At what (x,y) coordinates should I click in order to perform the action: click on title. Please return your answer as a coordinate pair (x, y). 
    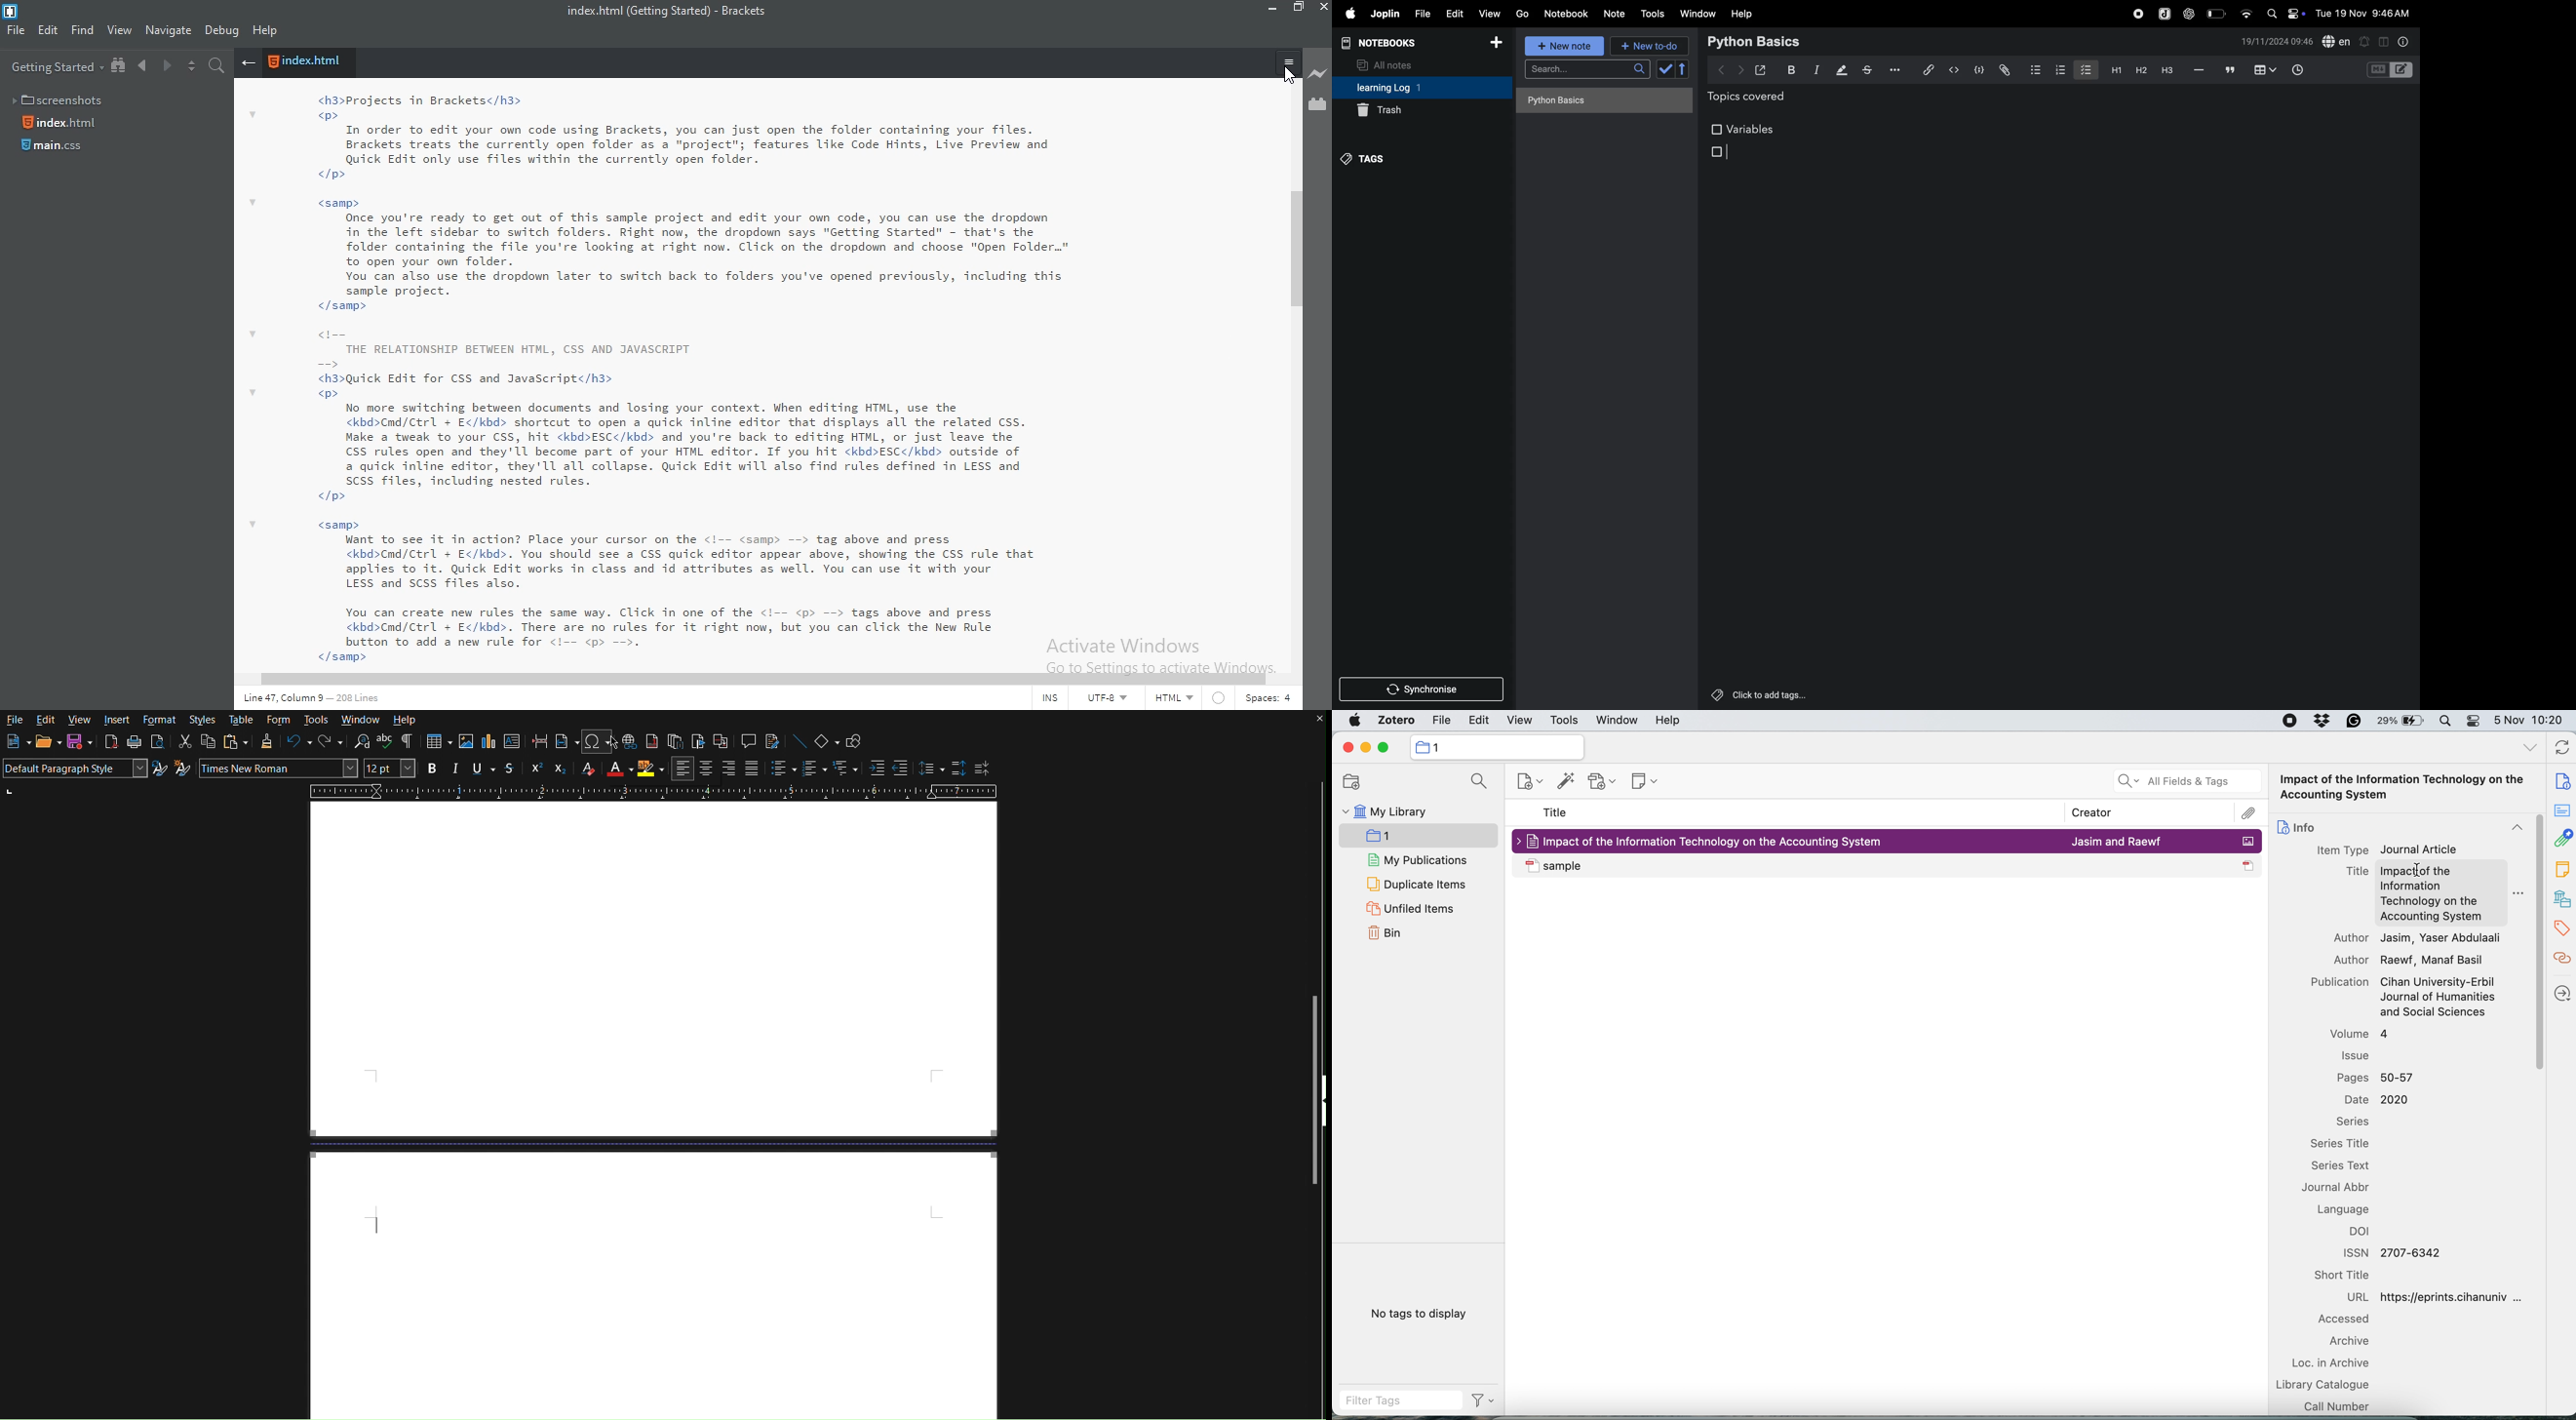
    Looking at the image, I should click on (1556, 814).